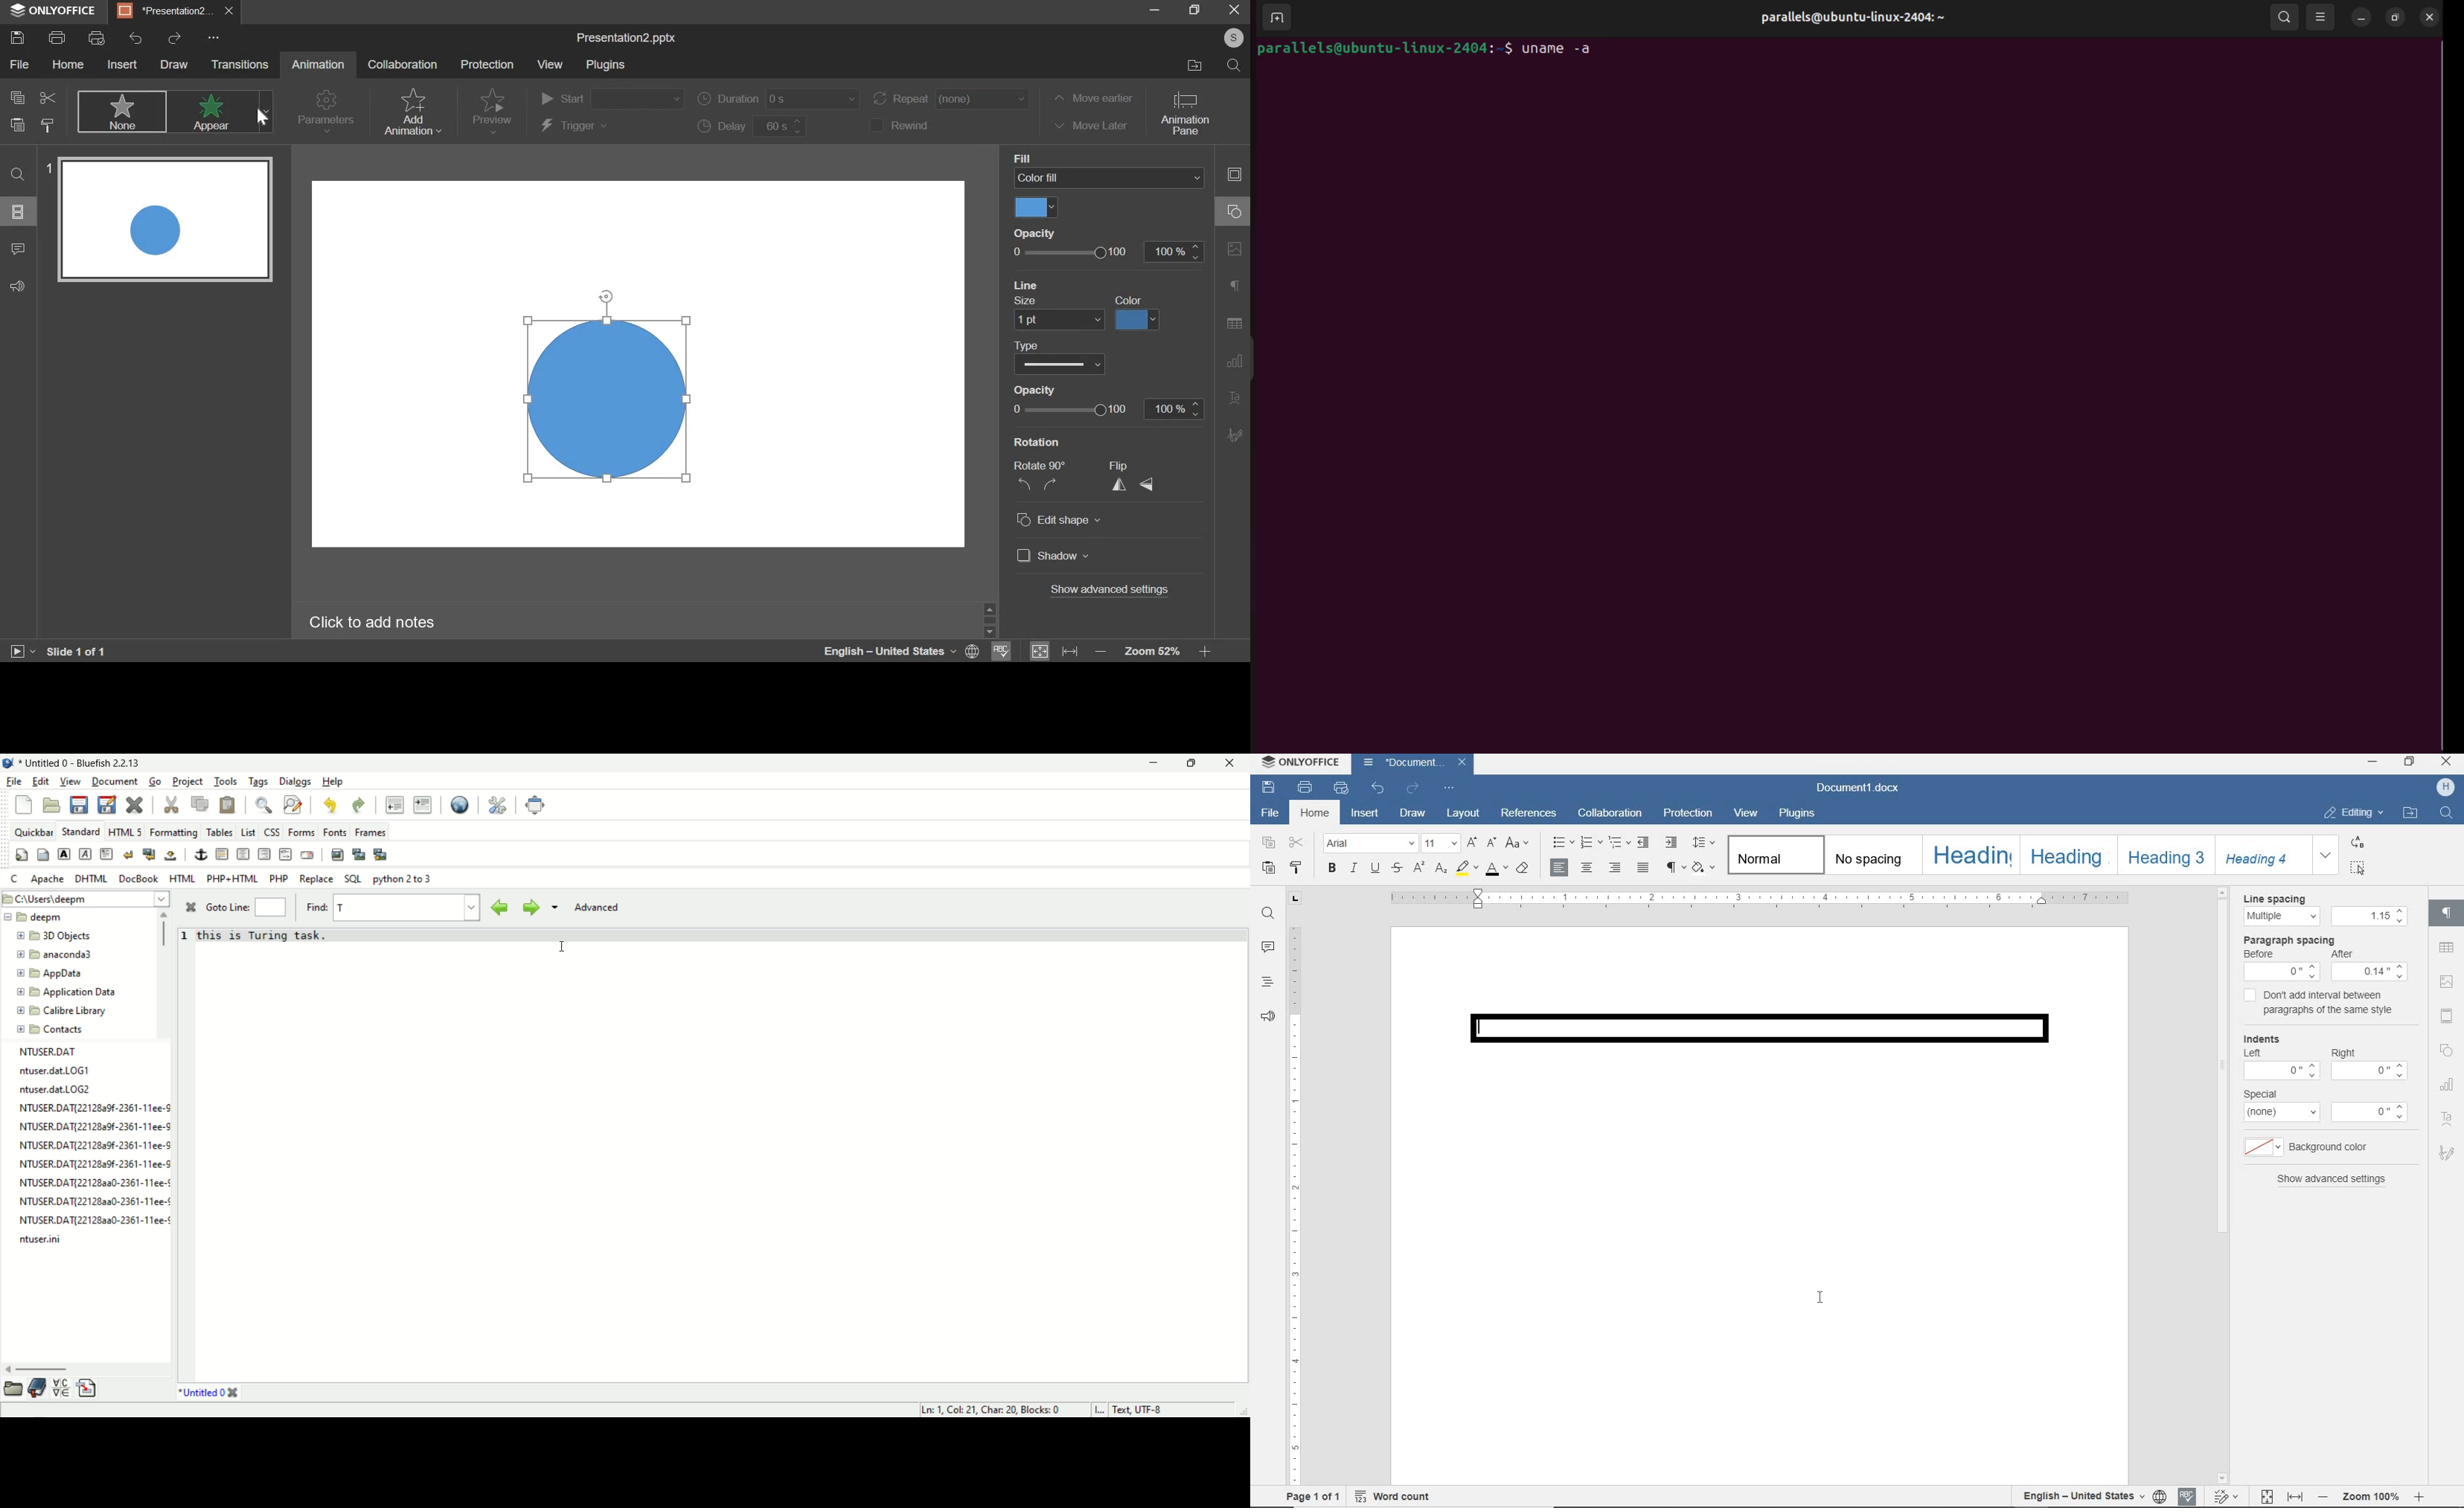  What do you see at coordinates (401, 67) in the screenshot?
I see `Collaboration` at bounding box center [401, 67].